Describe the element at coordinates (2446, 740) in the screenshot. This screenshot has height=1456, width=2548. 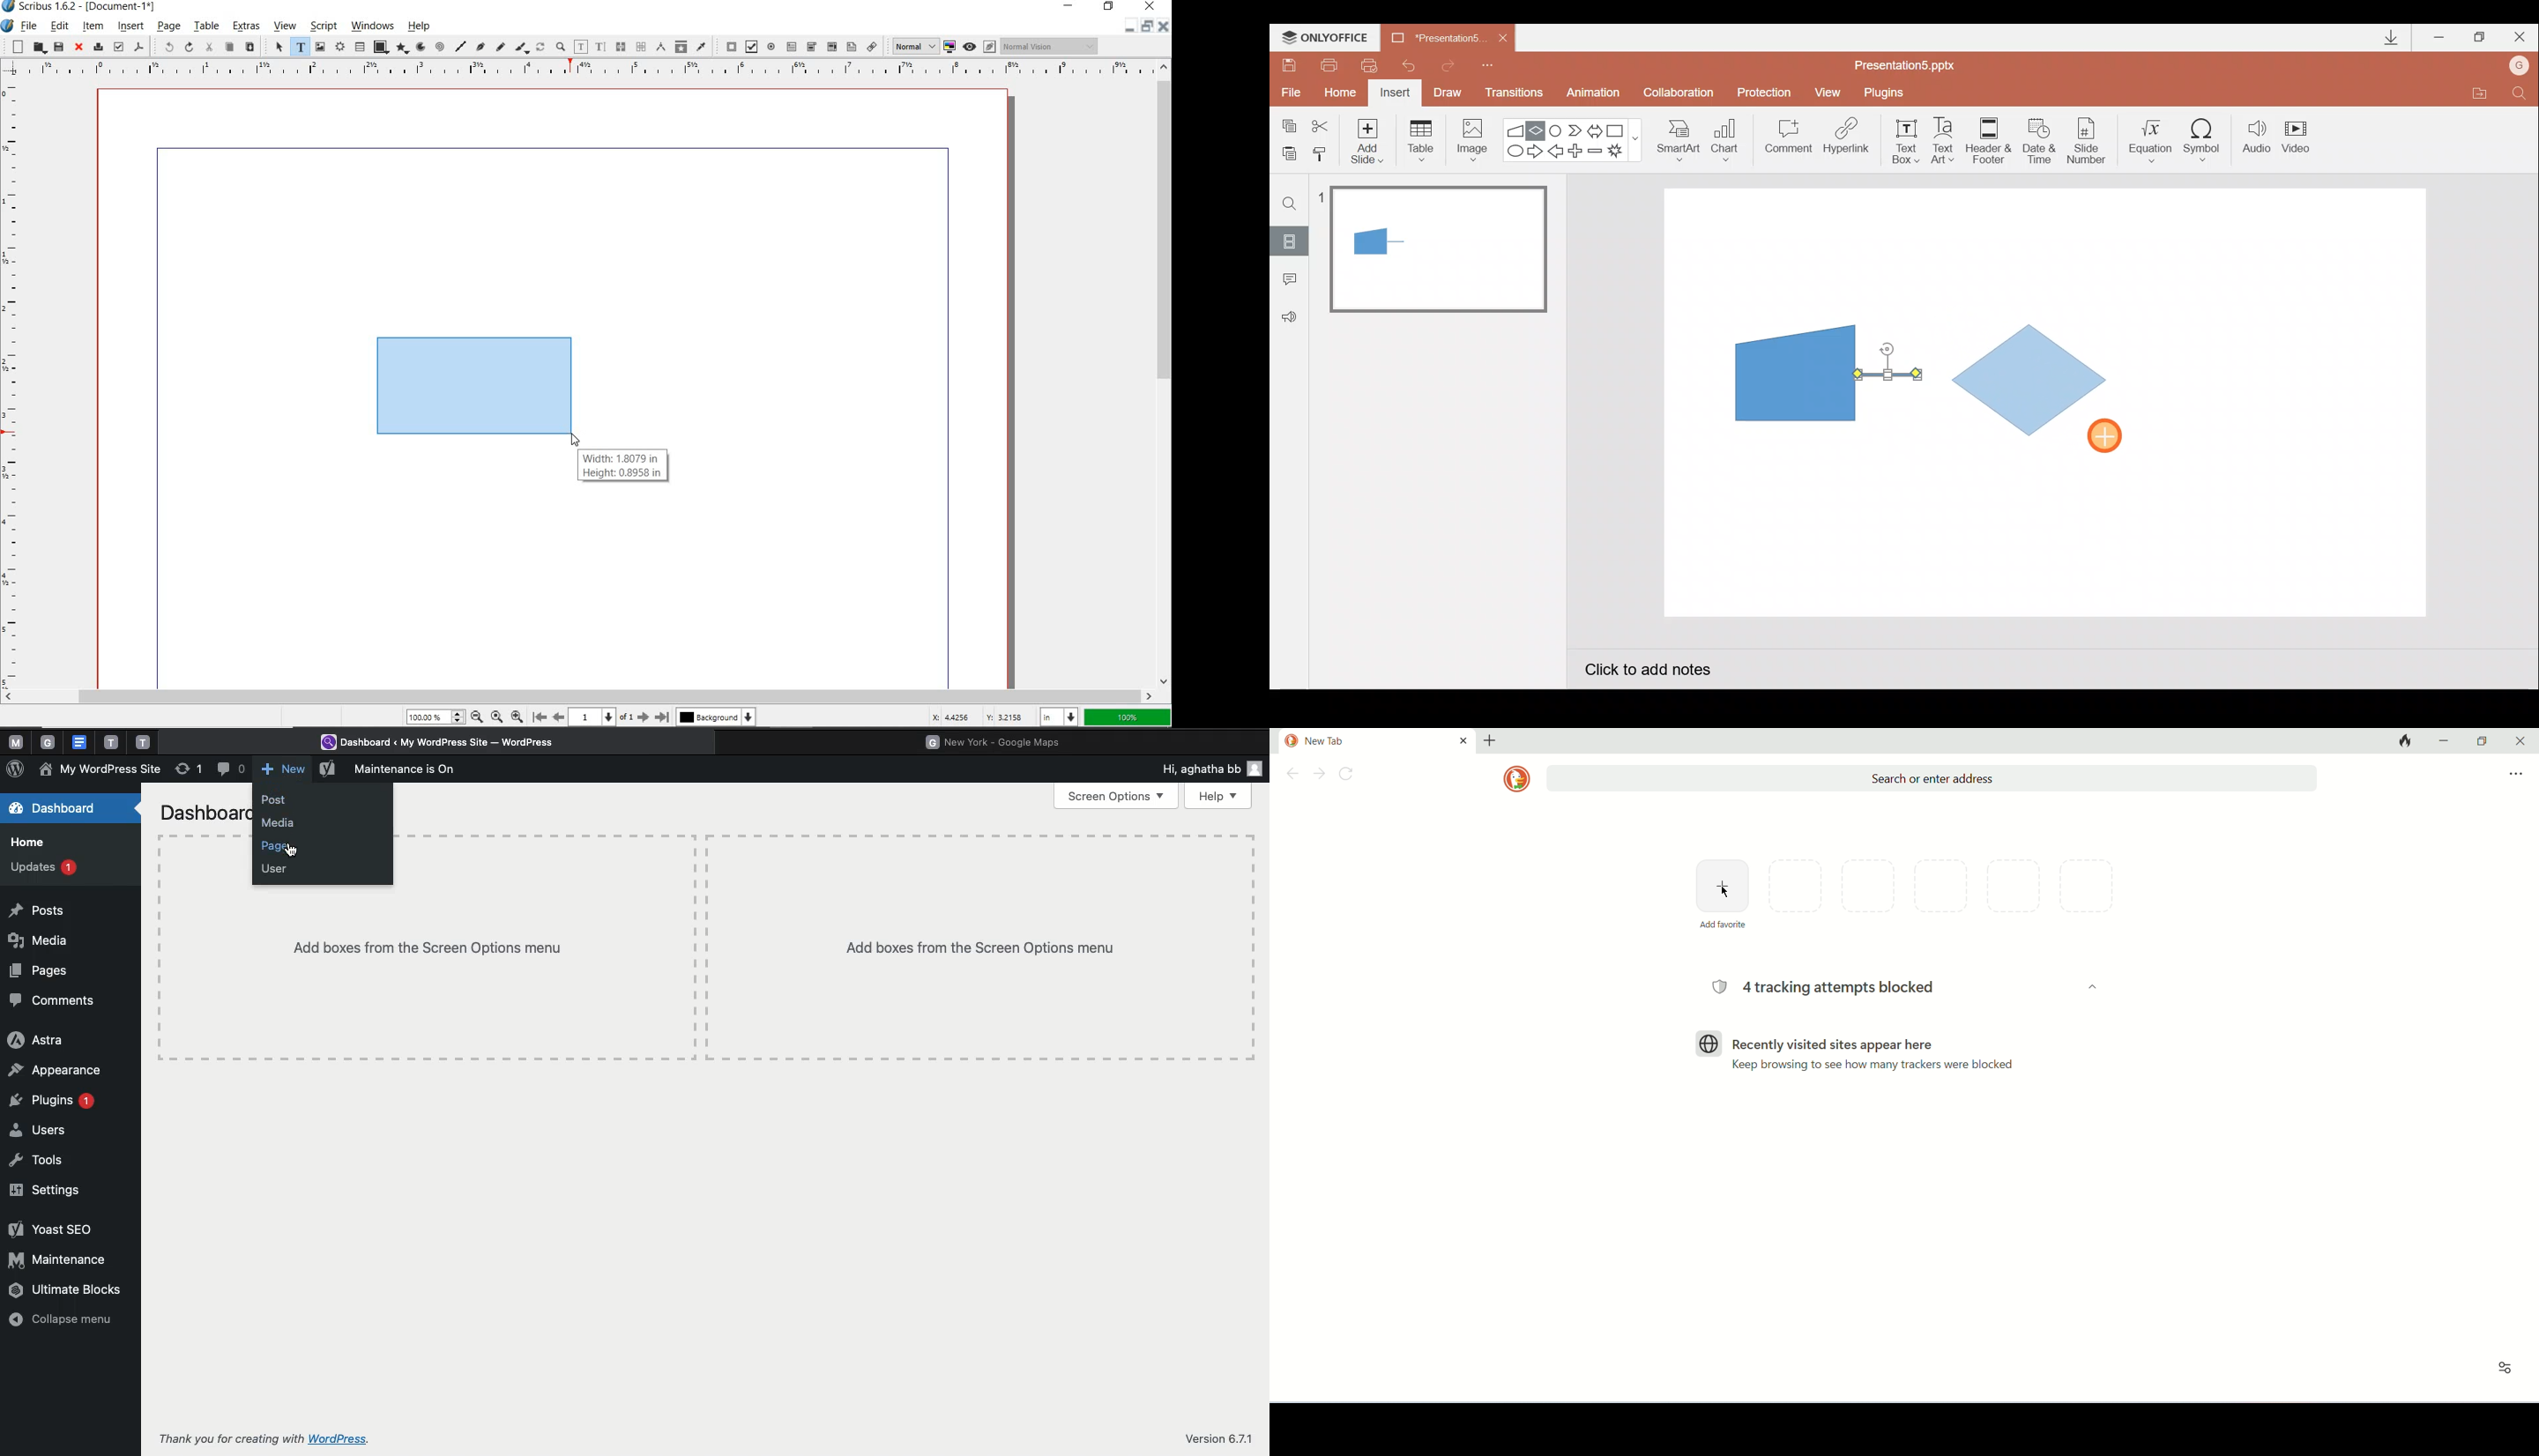
I see `minimize` at that location.